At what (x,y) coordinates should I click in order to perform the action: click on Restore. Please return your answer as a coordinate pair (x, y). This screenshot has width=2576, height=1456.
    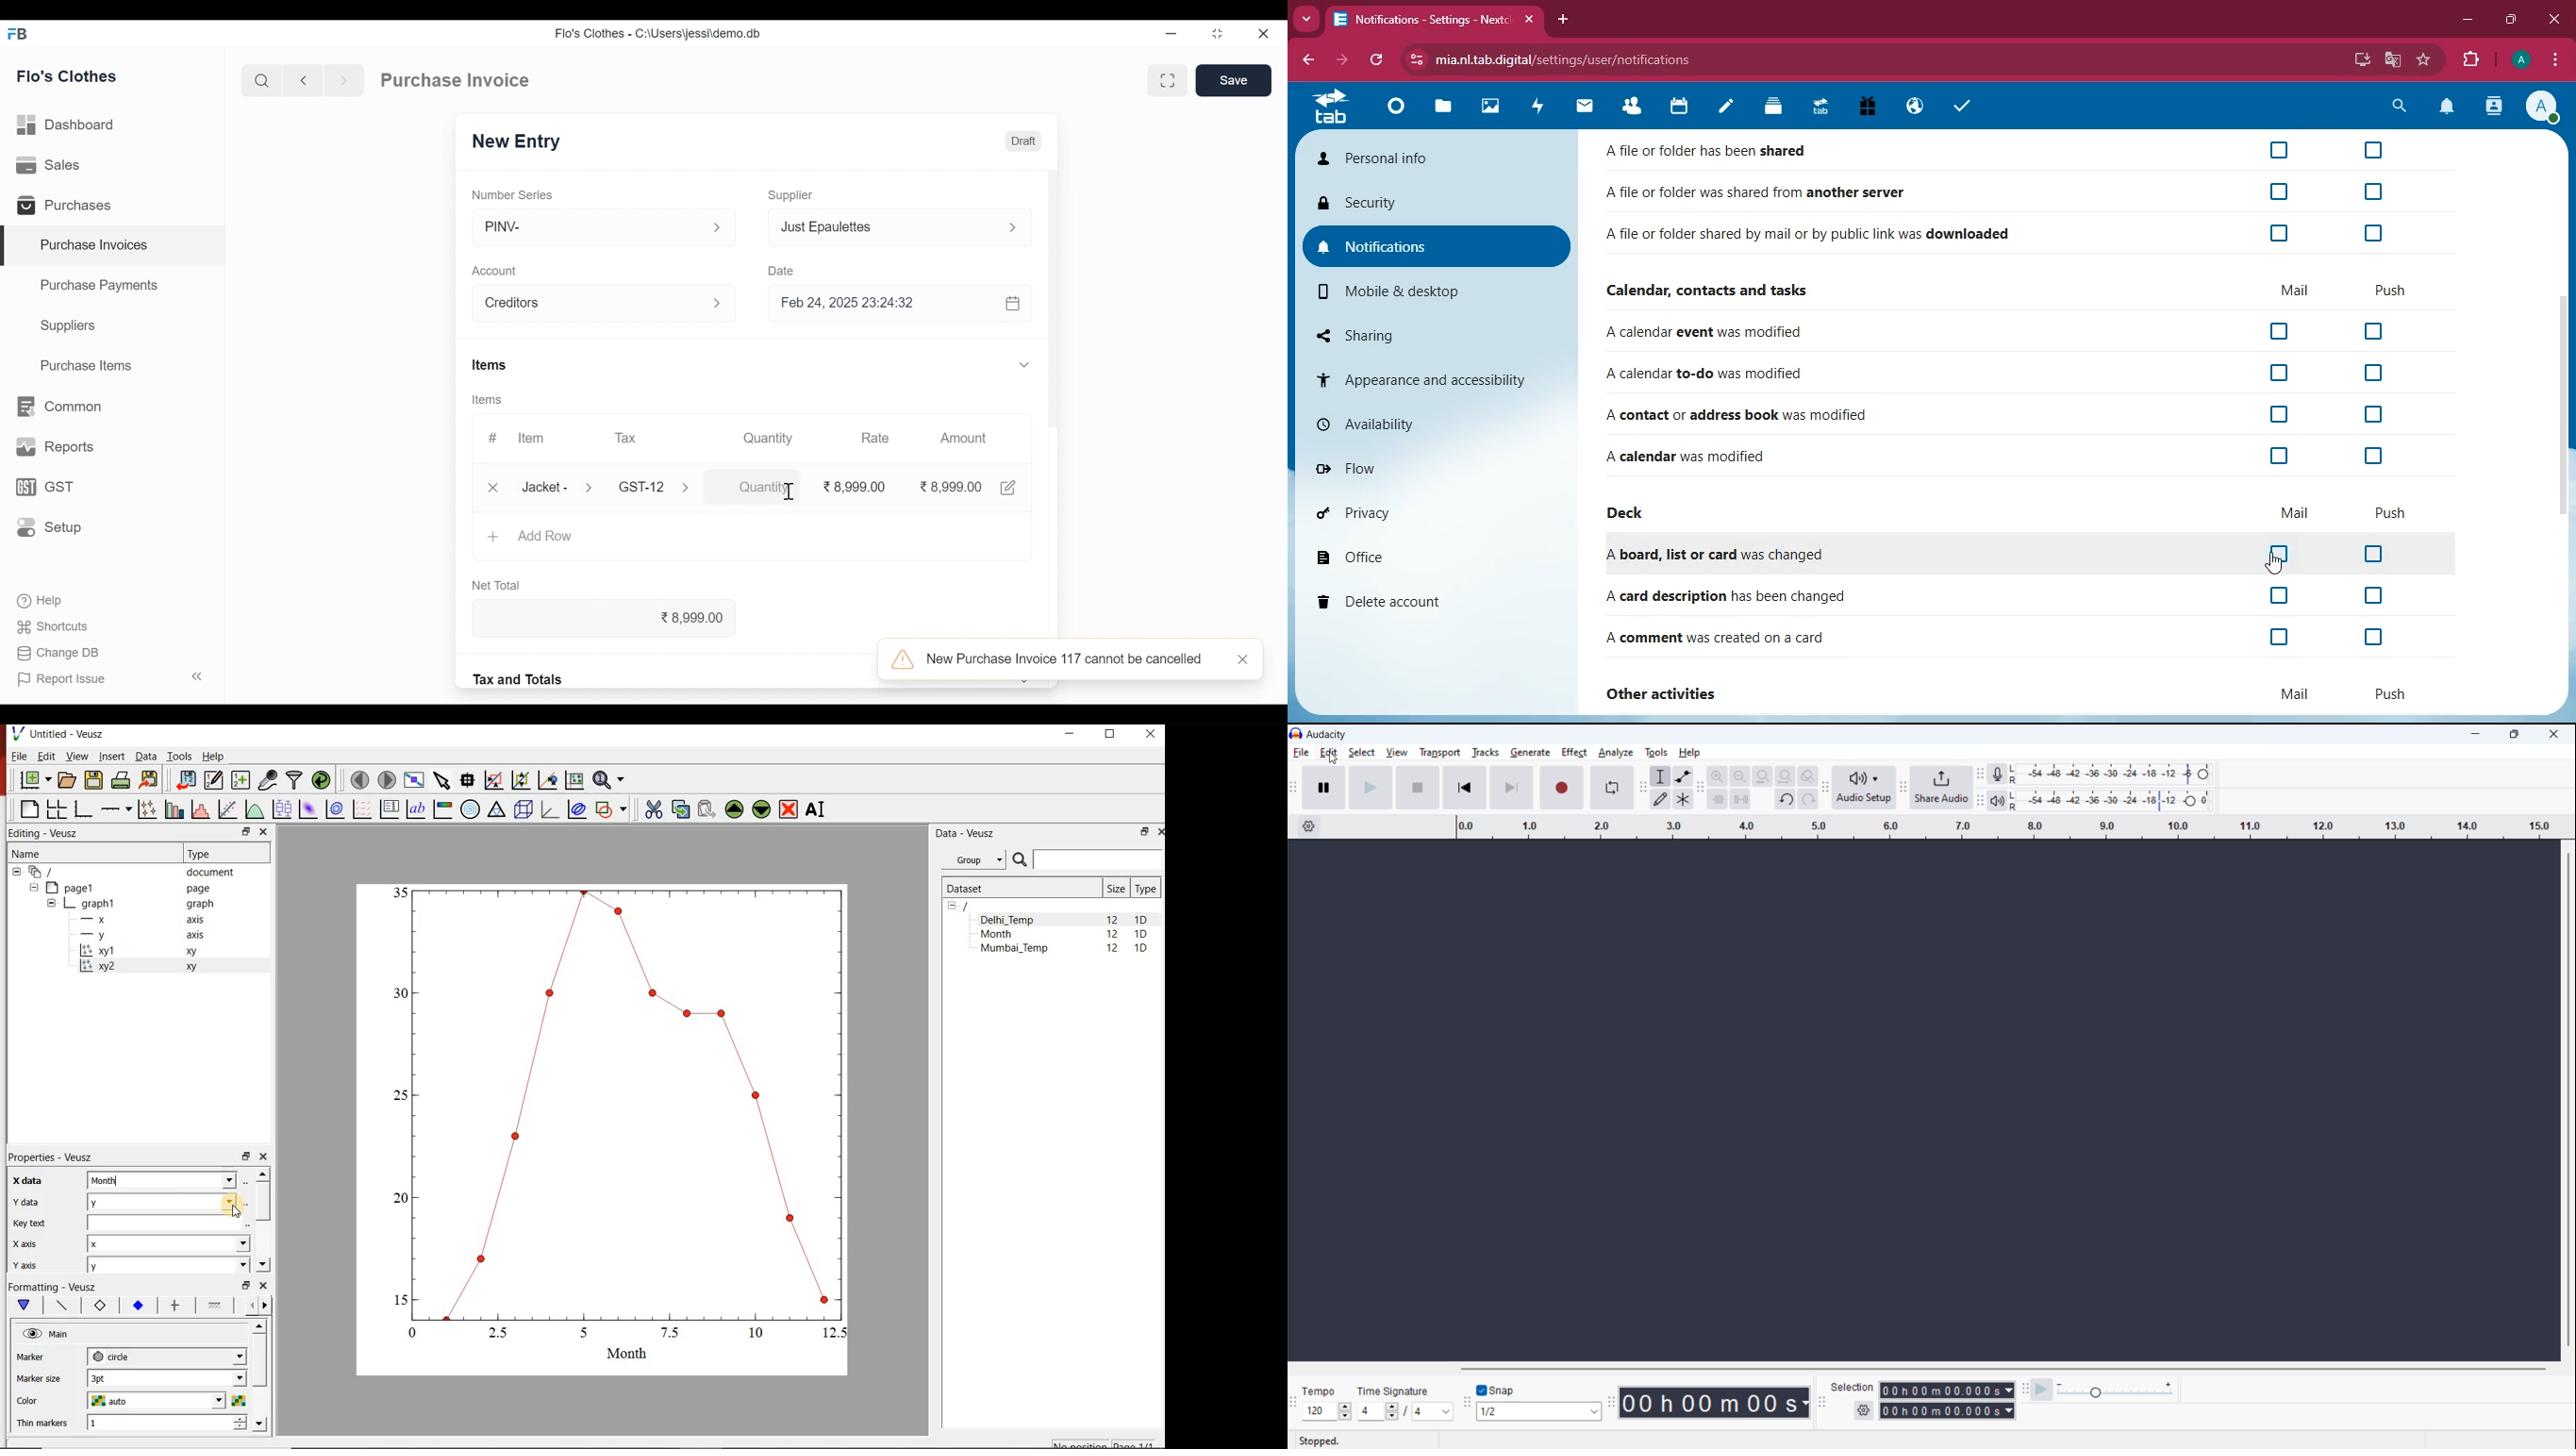
    Looking at the image, I should click on (1217, 35).